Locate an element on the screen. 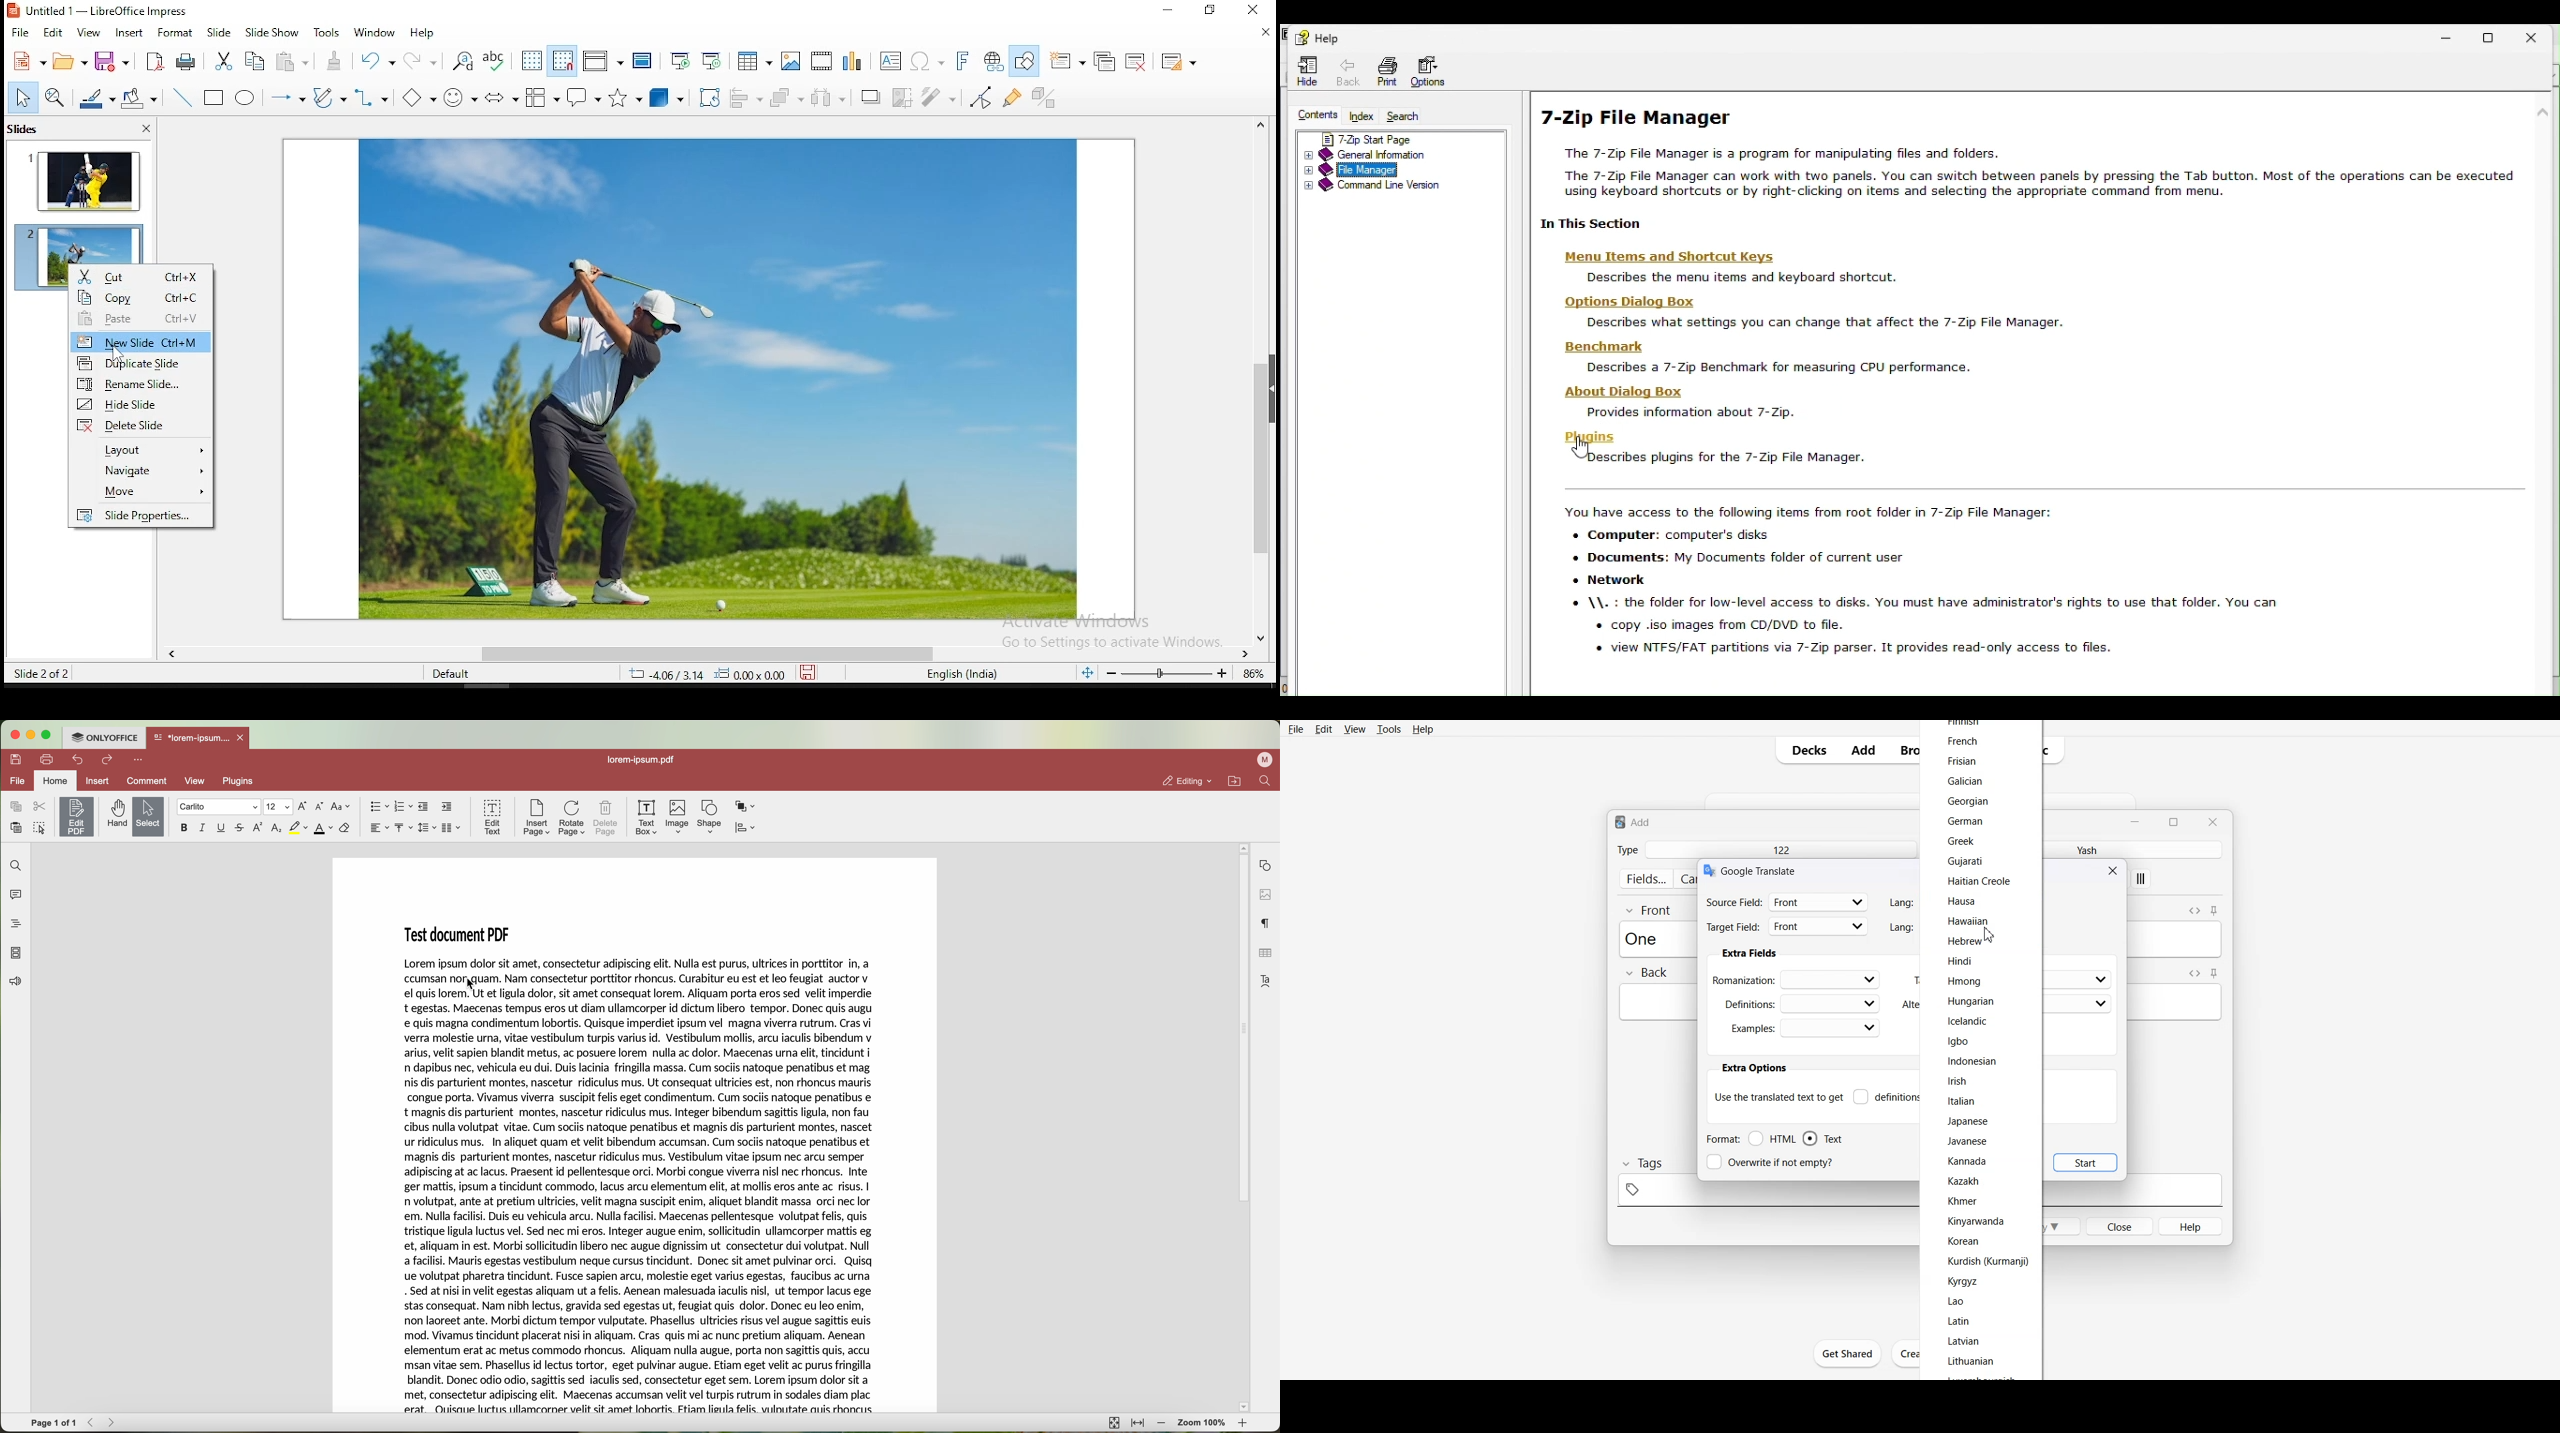 Image resolution: width=2576 pixels, height=1456 pixels. redo is located at coordinates (421, 62).